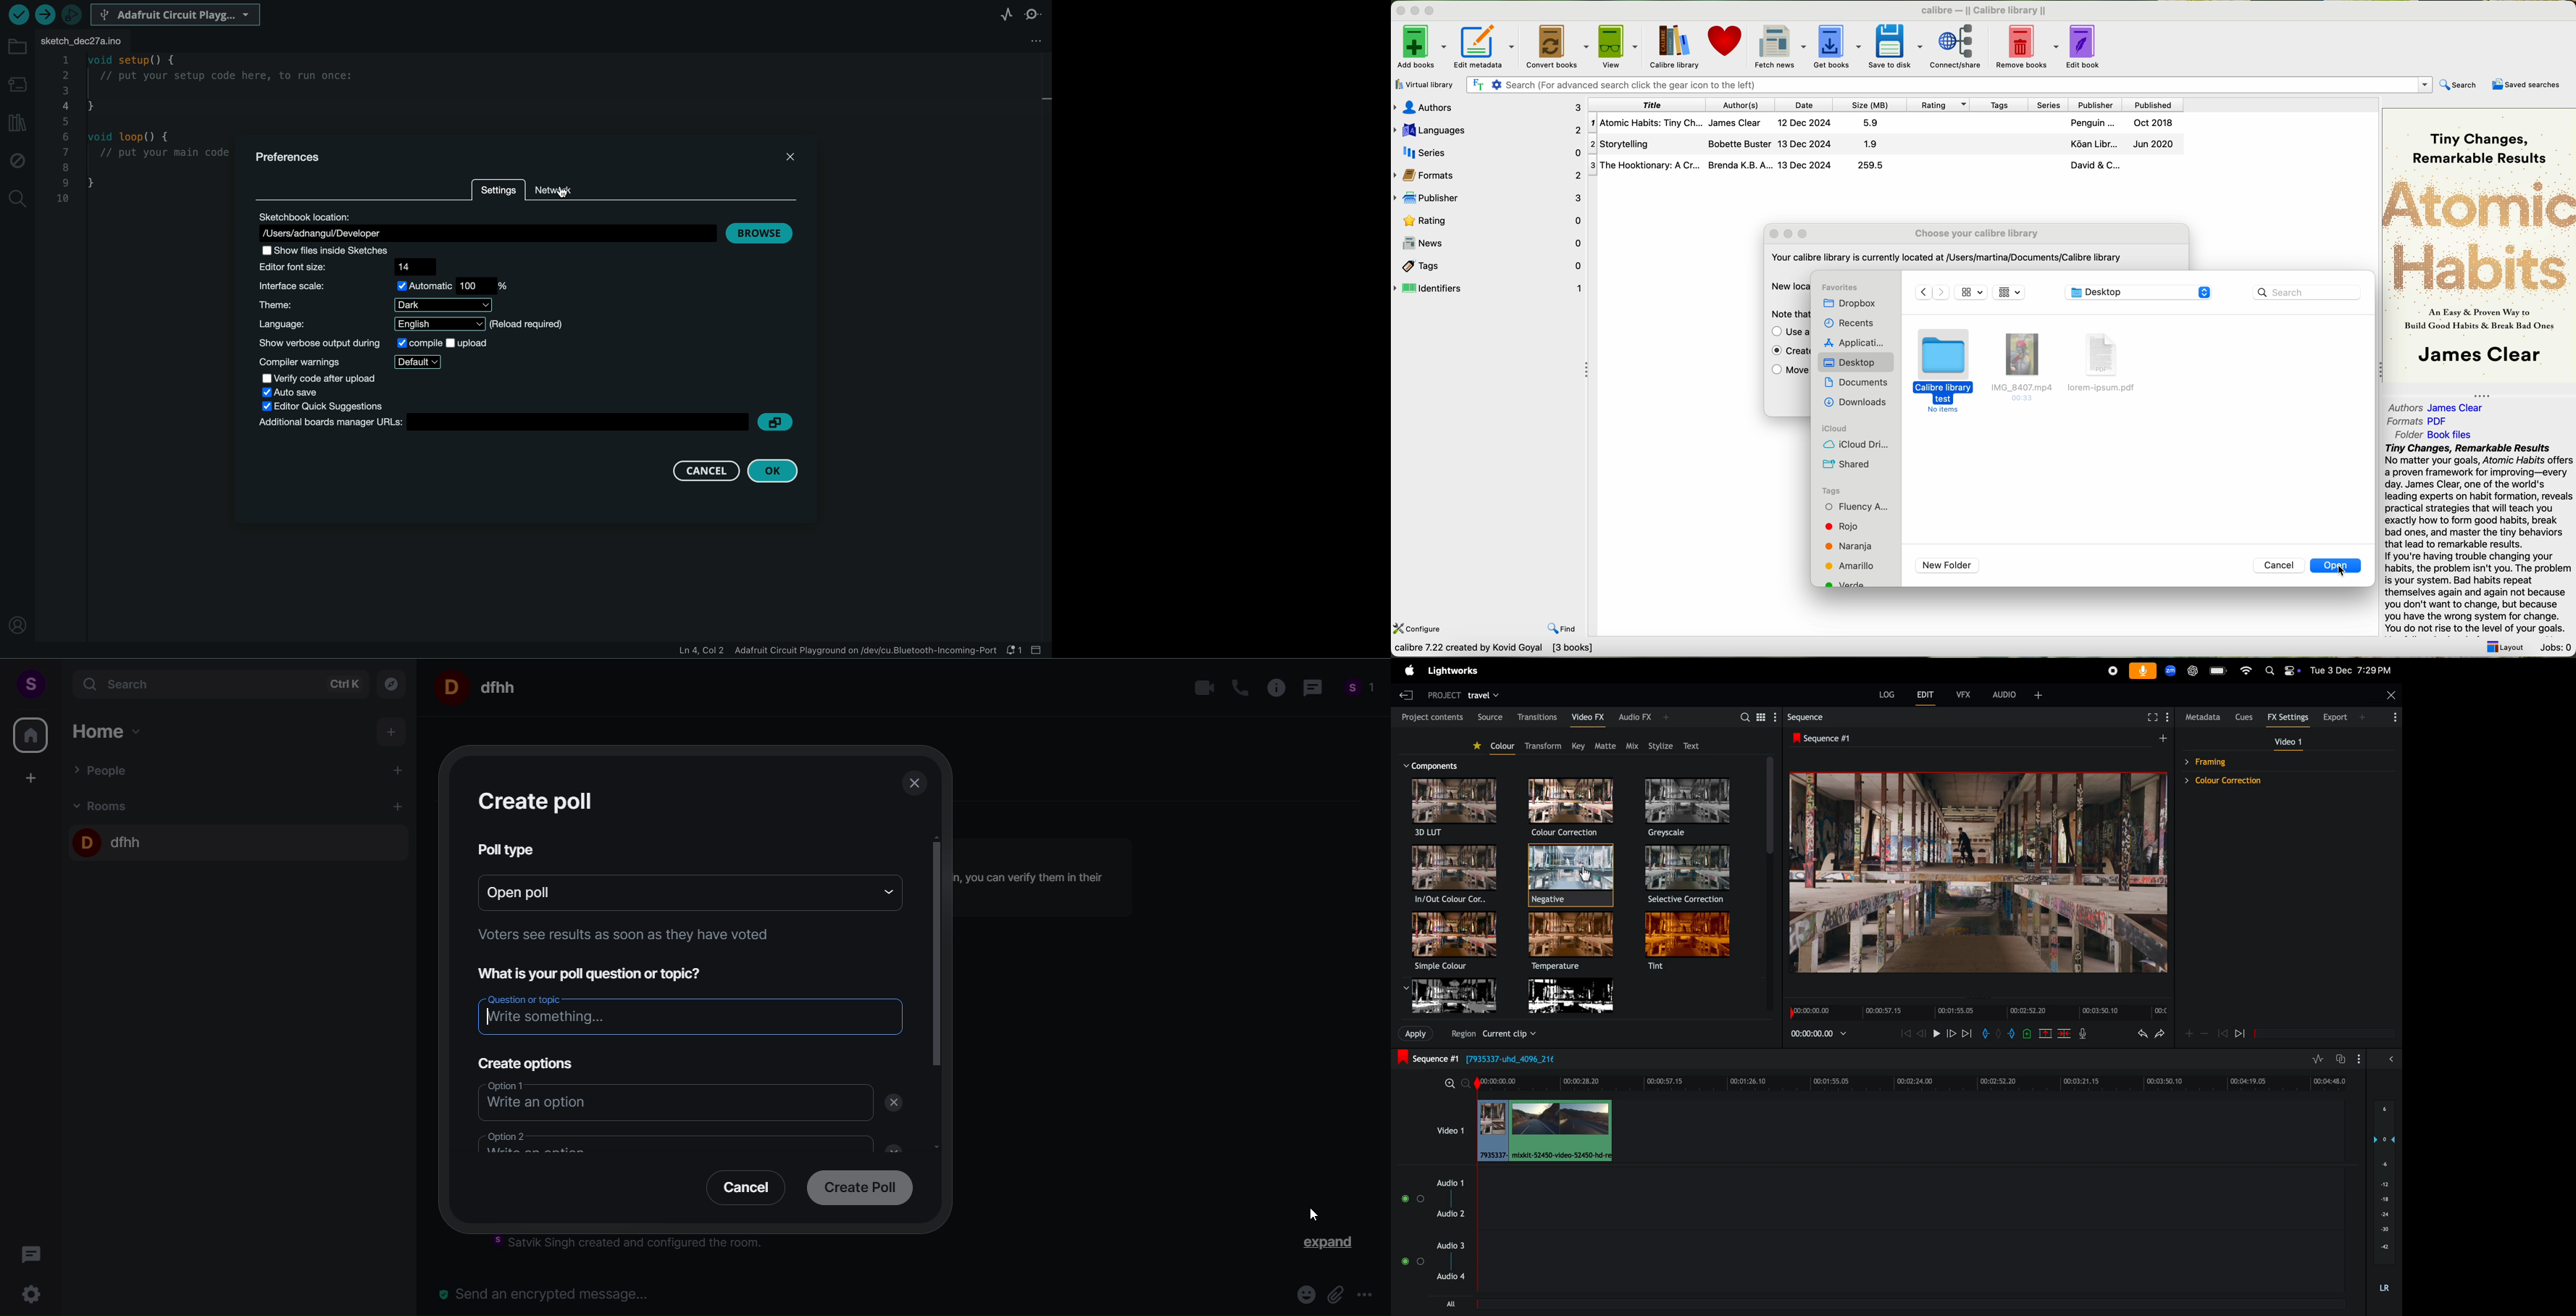 This screenshot has width=2576, height=1316. I want to click on icon, so click(1972, 292).